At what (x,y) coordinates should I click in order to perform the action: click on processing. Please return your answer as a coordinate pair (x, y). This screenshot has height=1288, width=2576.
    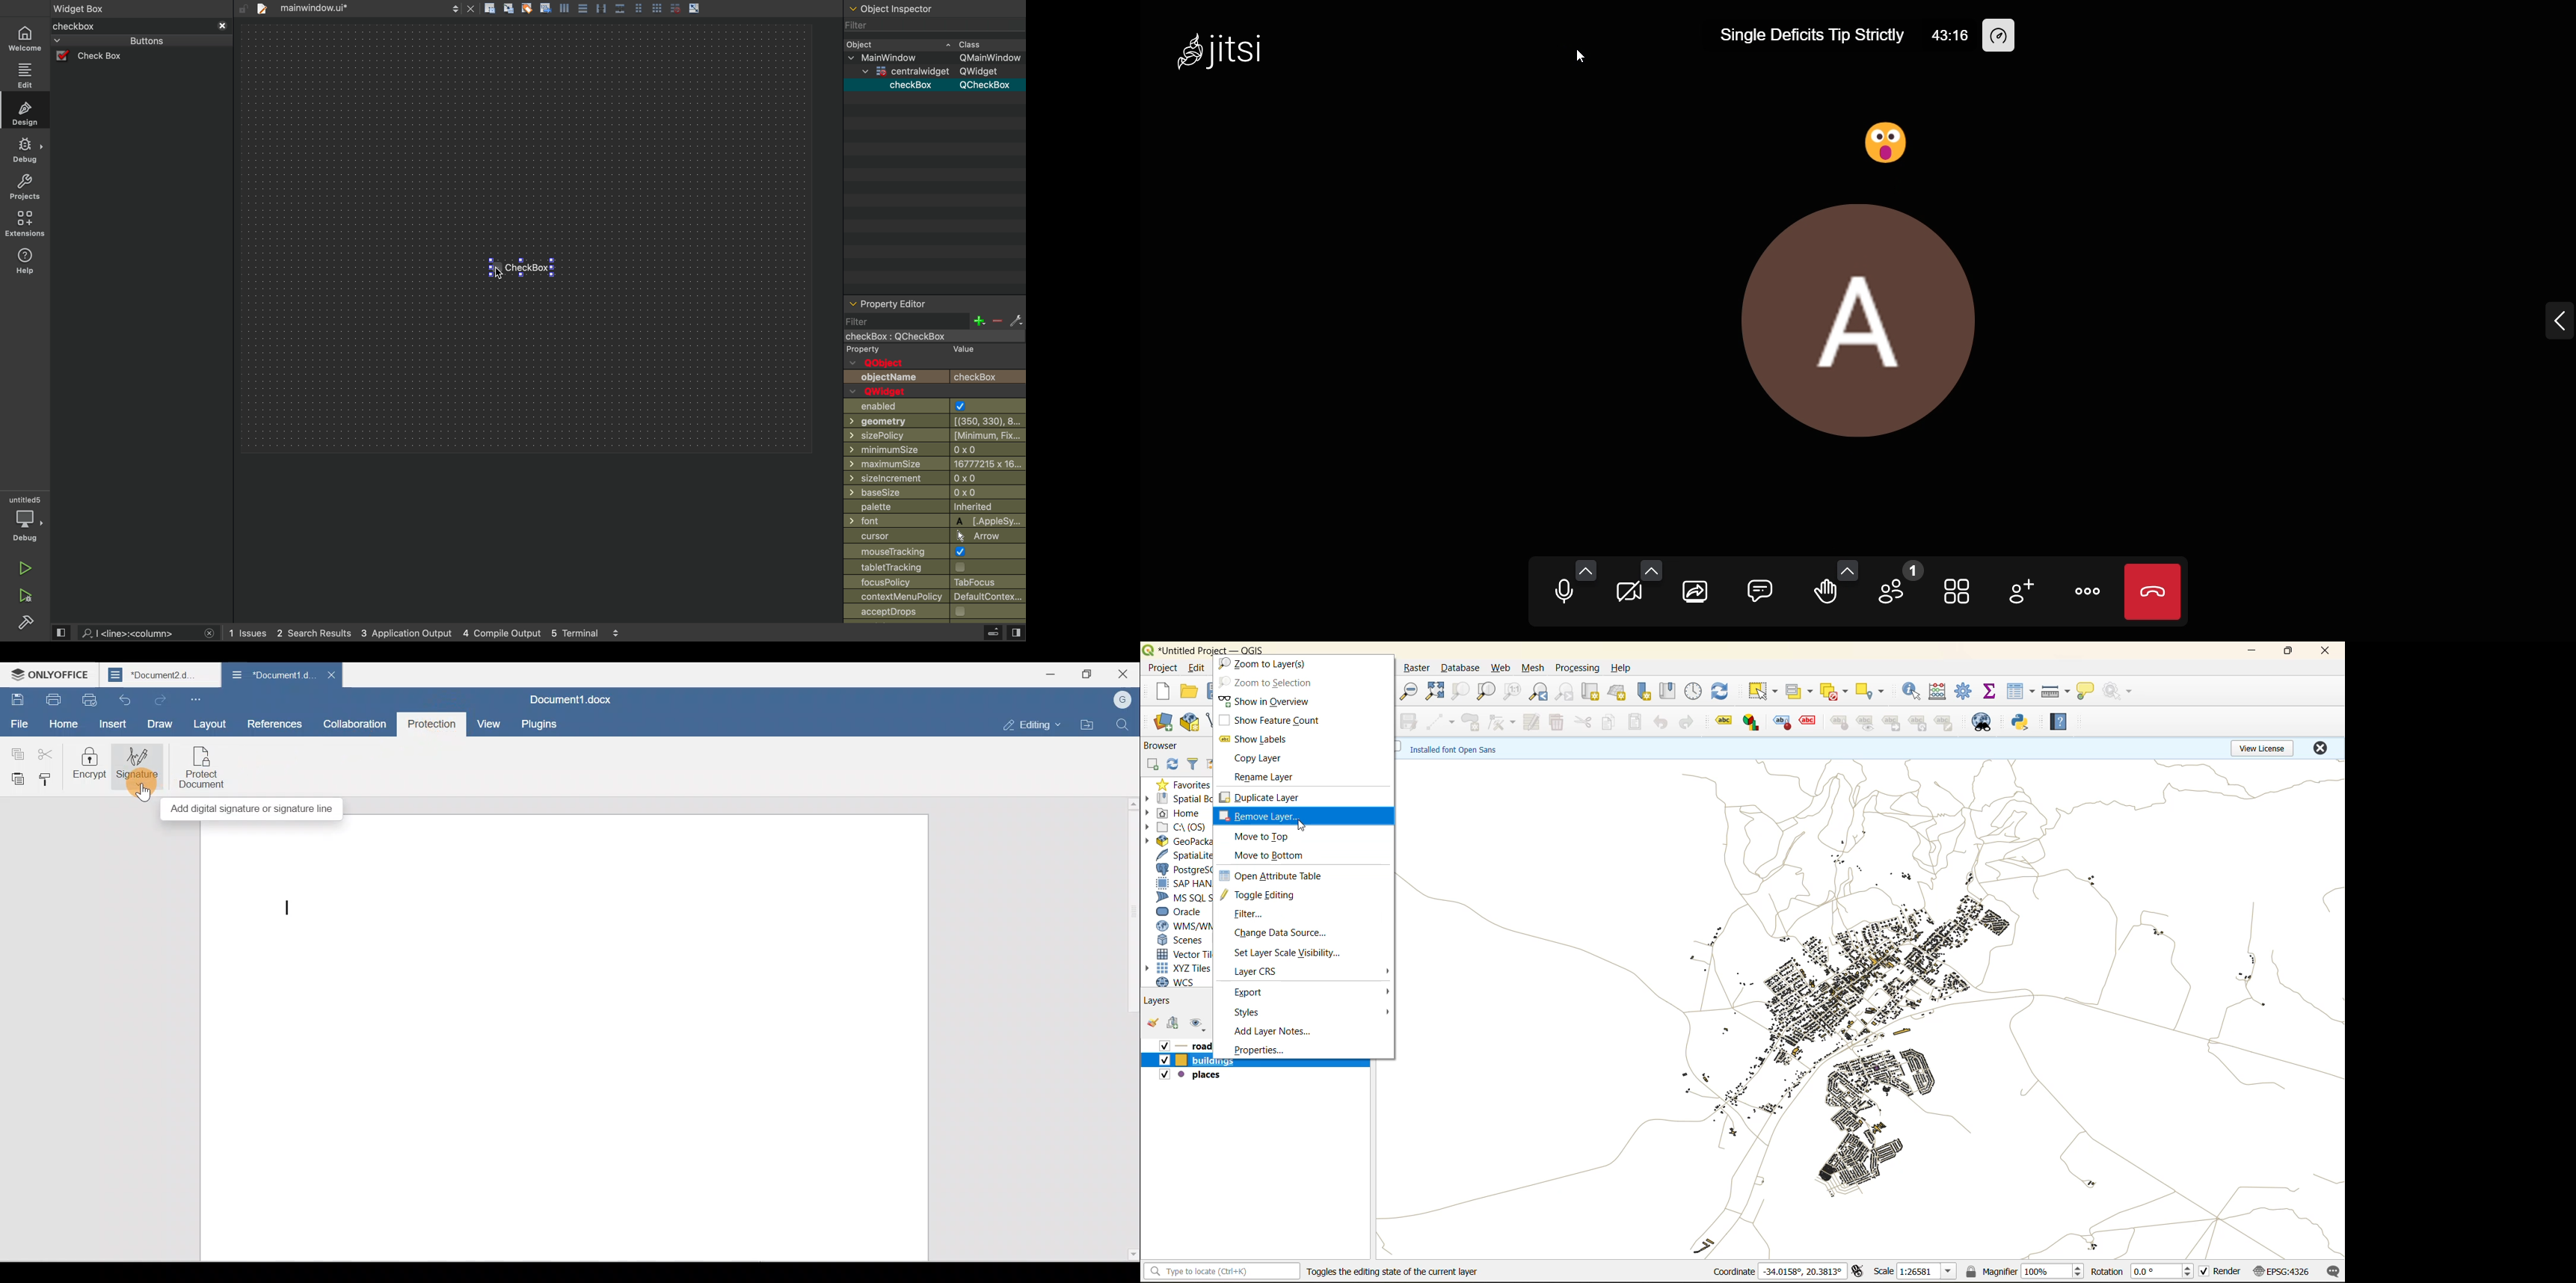
    Looking at the image, I should click on (1577, 667).